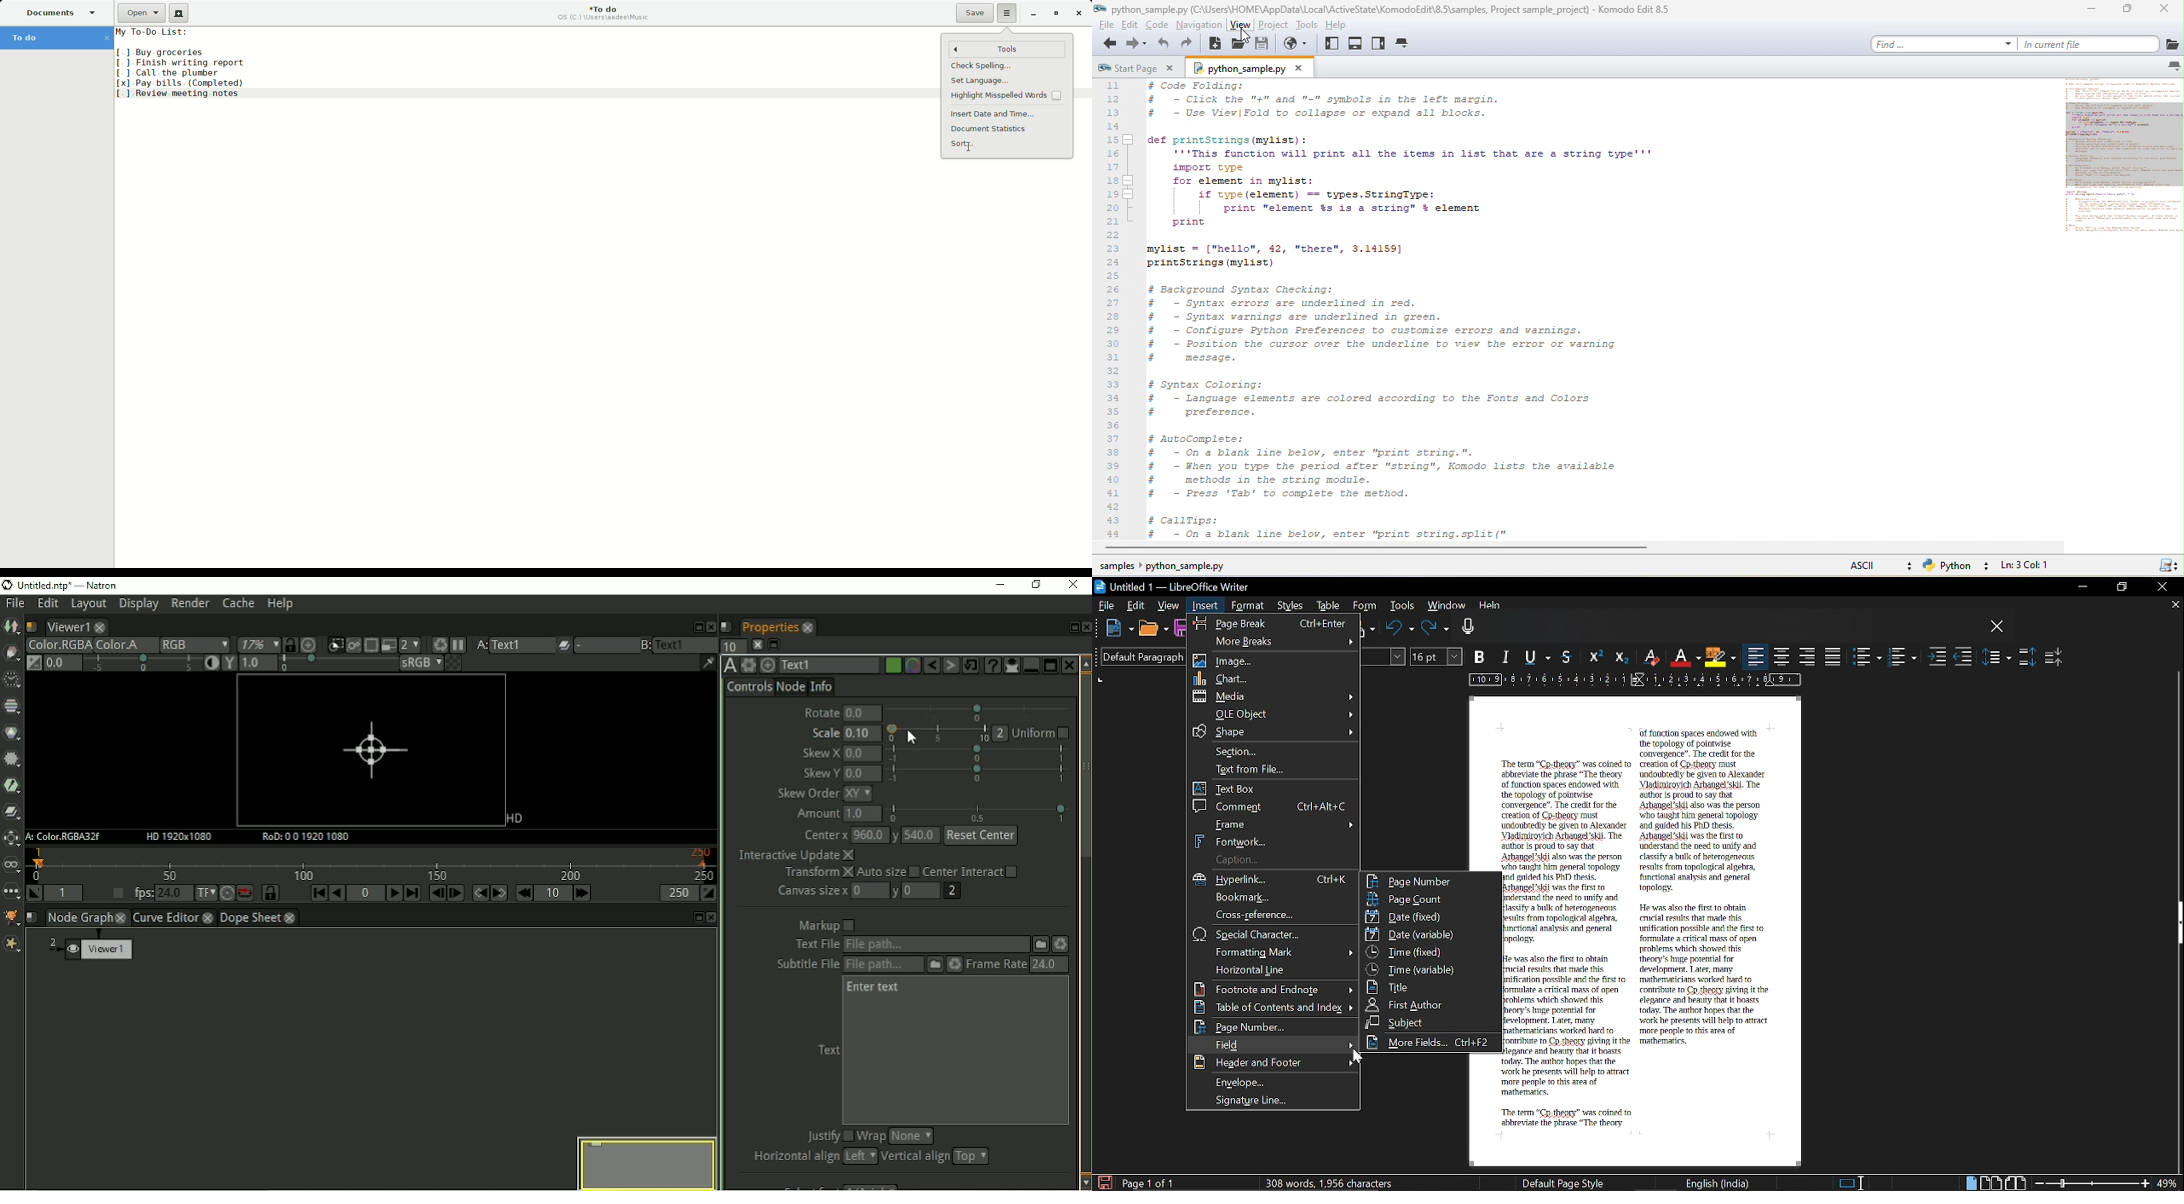 This screenshot has width=2184, height=1204. I want to click on Table of contents and index, so click(1274, 1008).